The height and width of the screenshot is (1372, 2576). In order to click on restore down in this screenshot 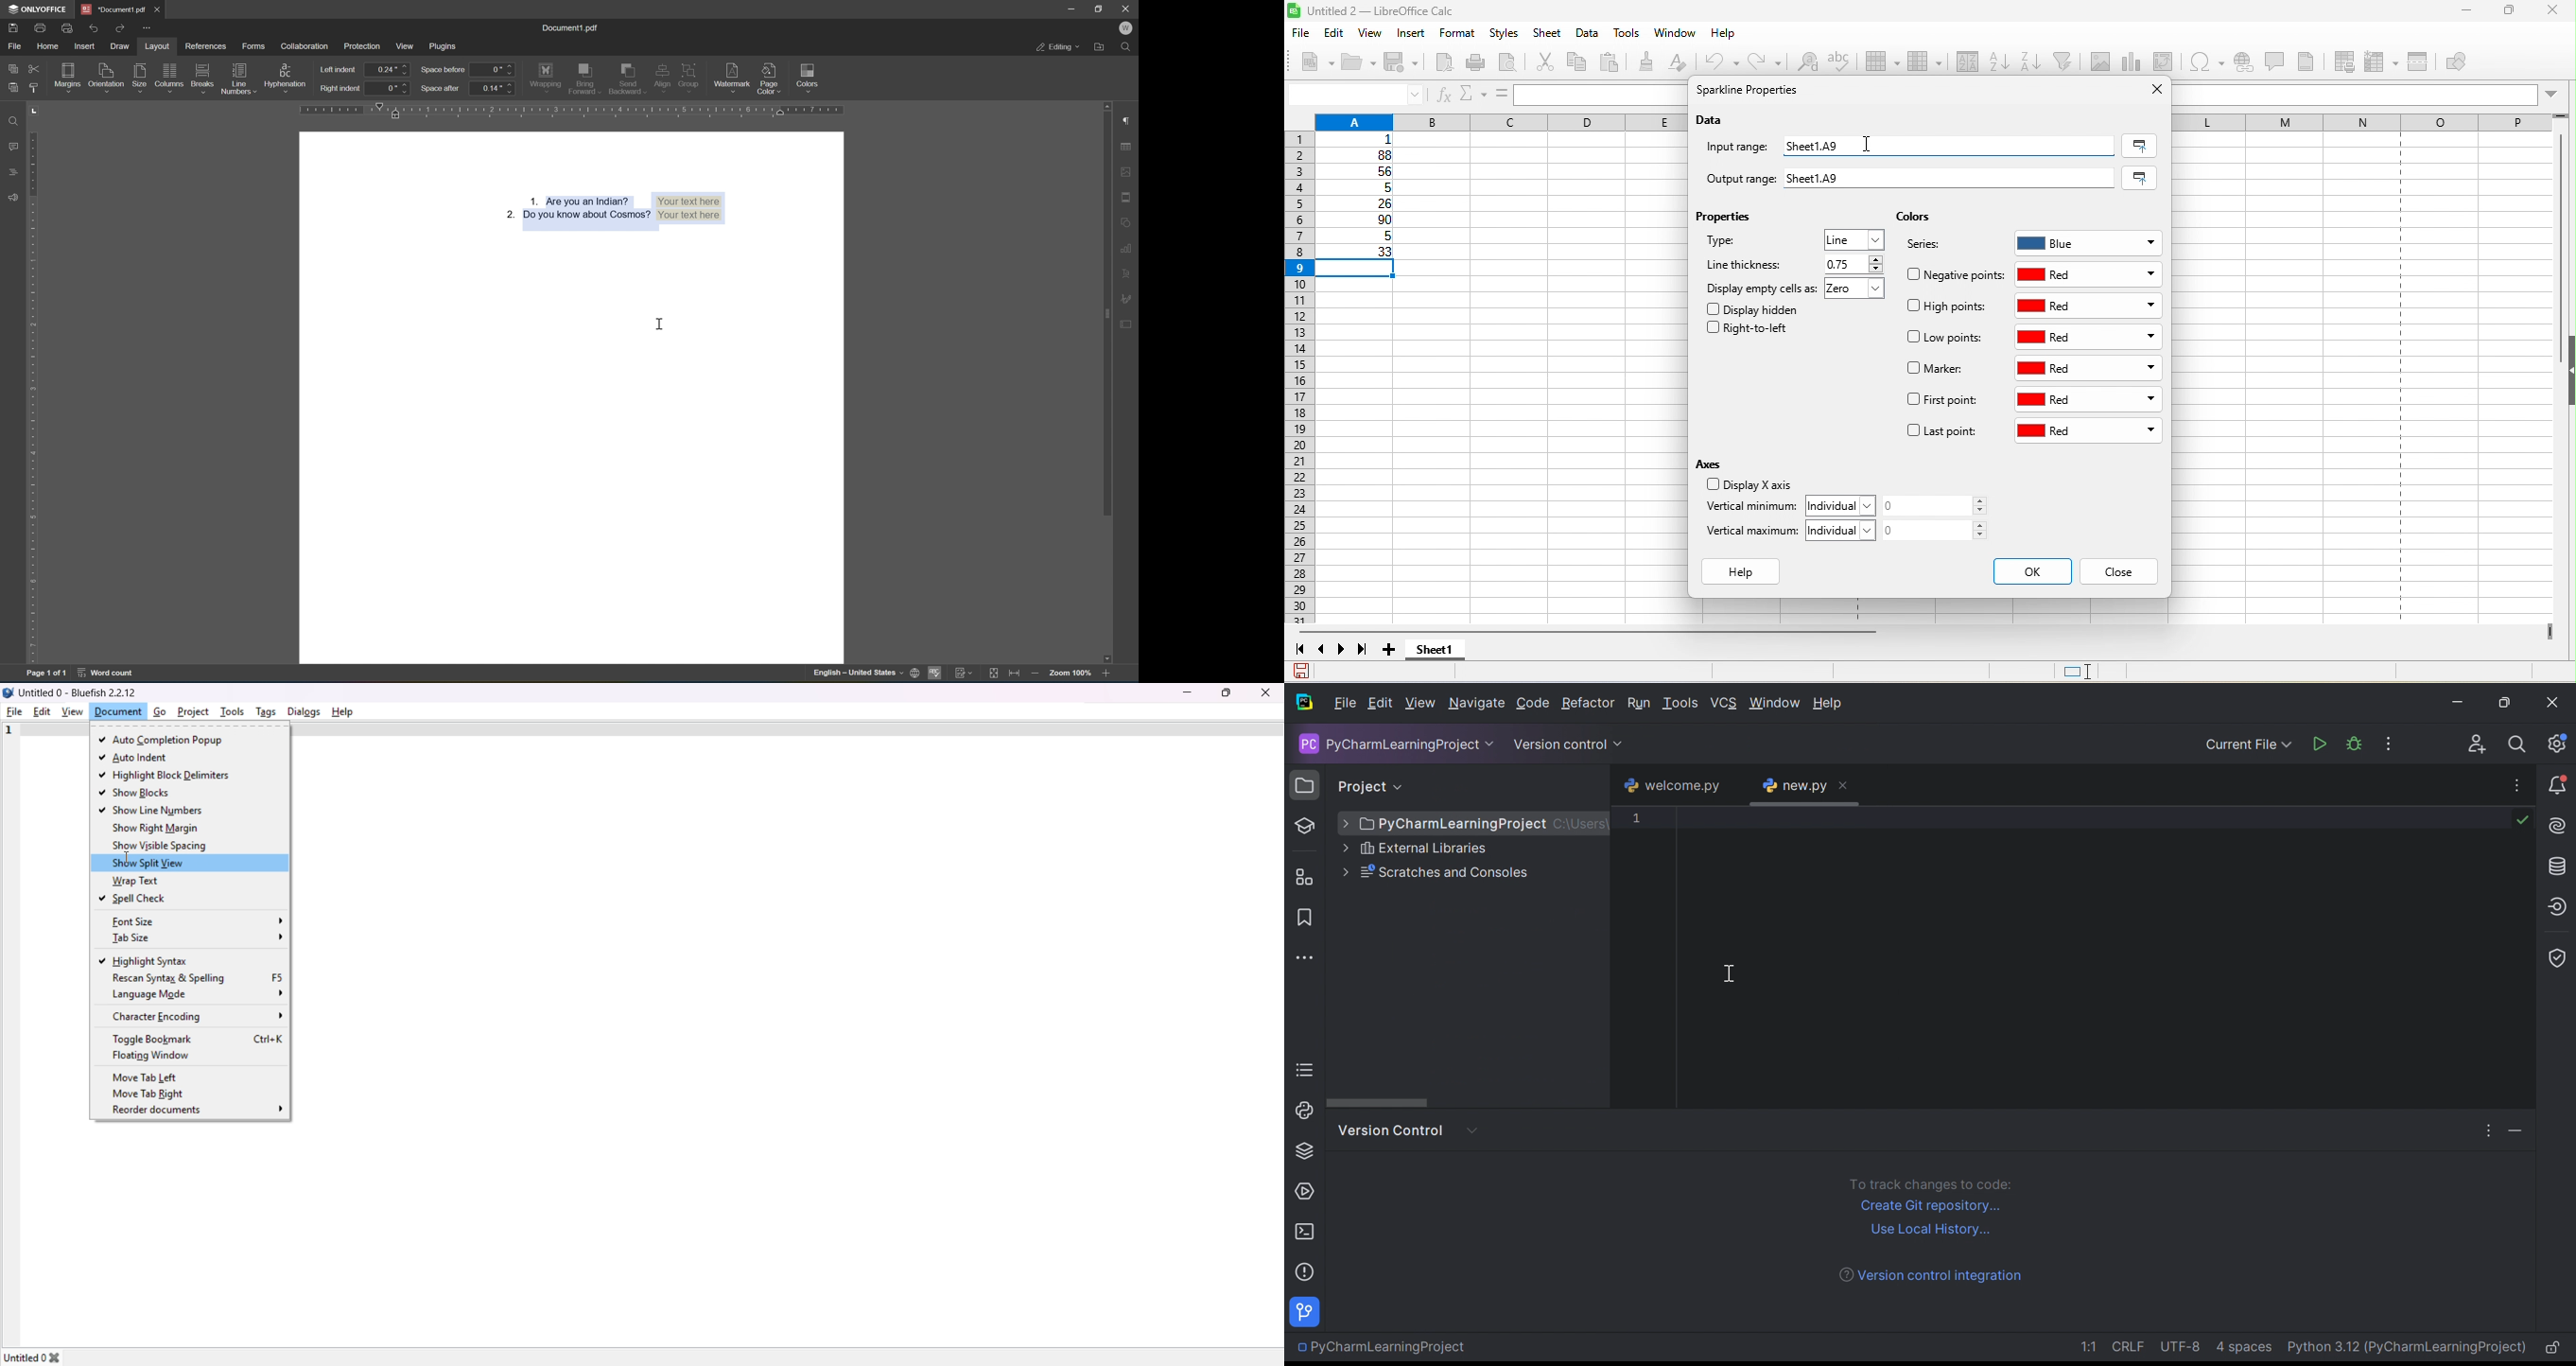, I will do `click(1100, 9)`.